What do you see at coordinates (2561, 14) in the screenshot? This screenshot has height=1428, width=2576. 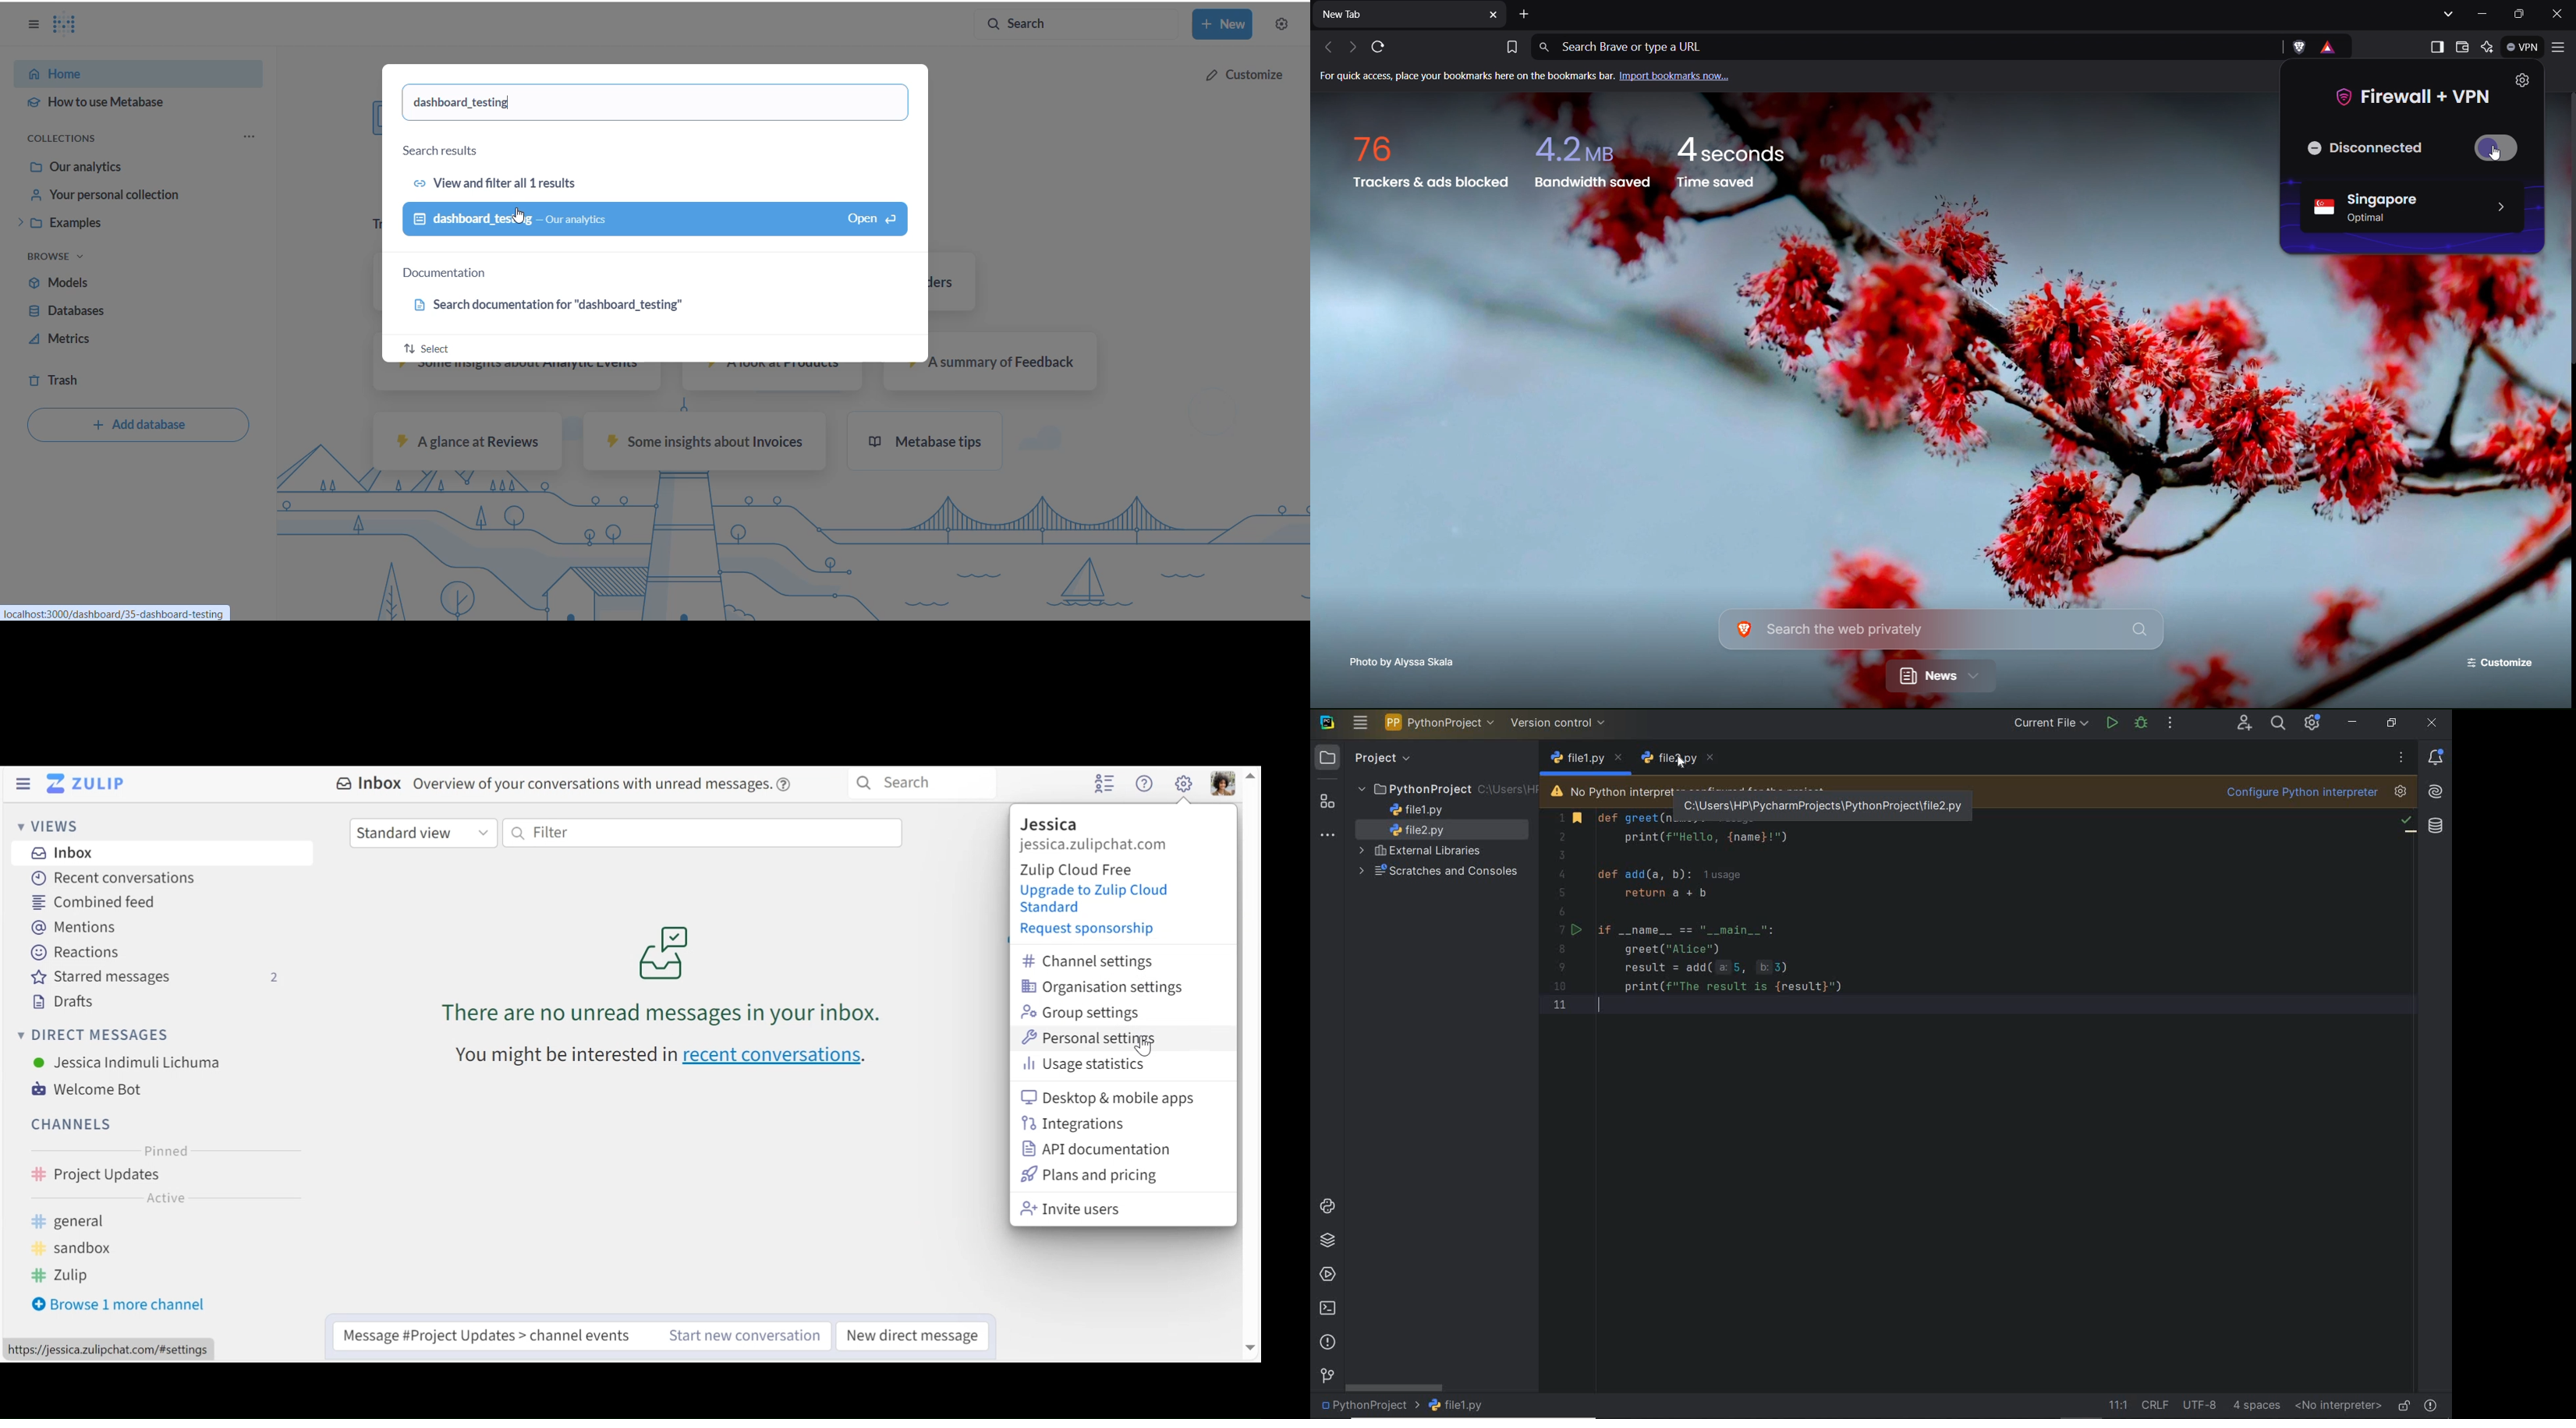 I see `Close` at bounding box center [2561, 14].